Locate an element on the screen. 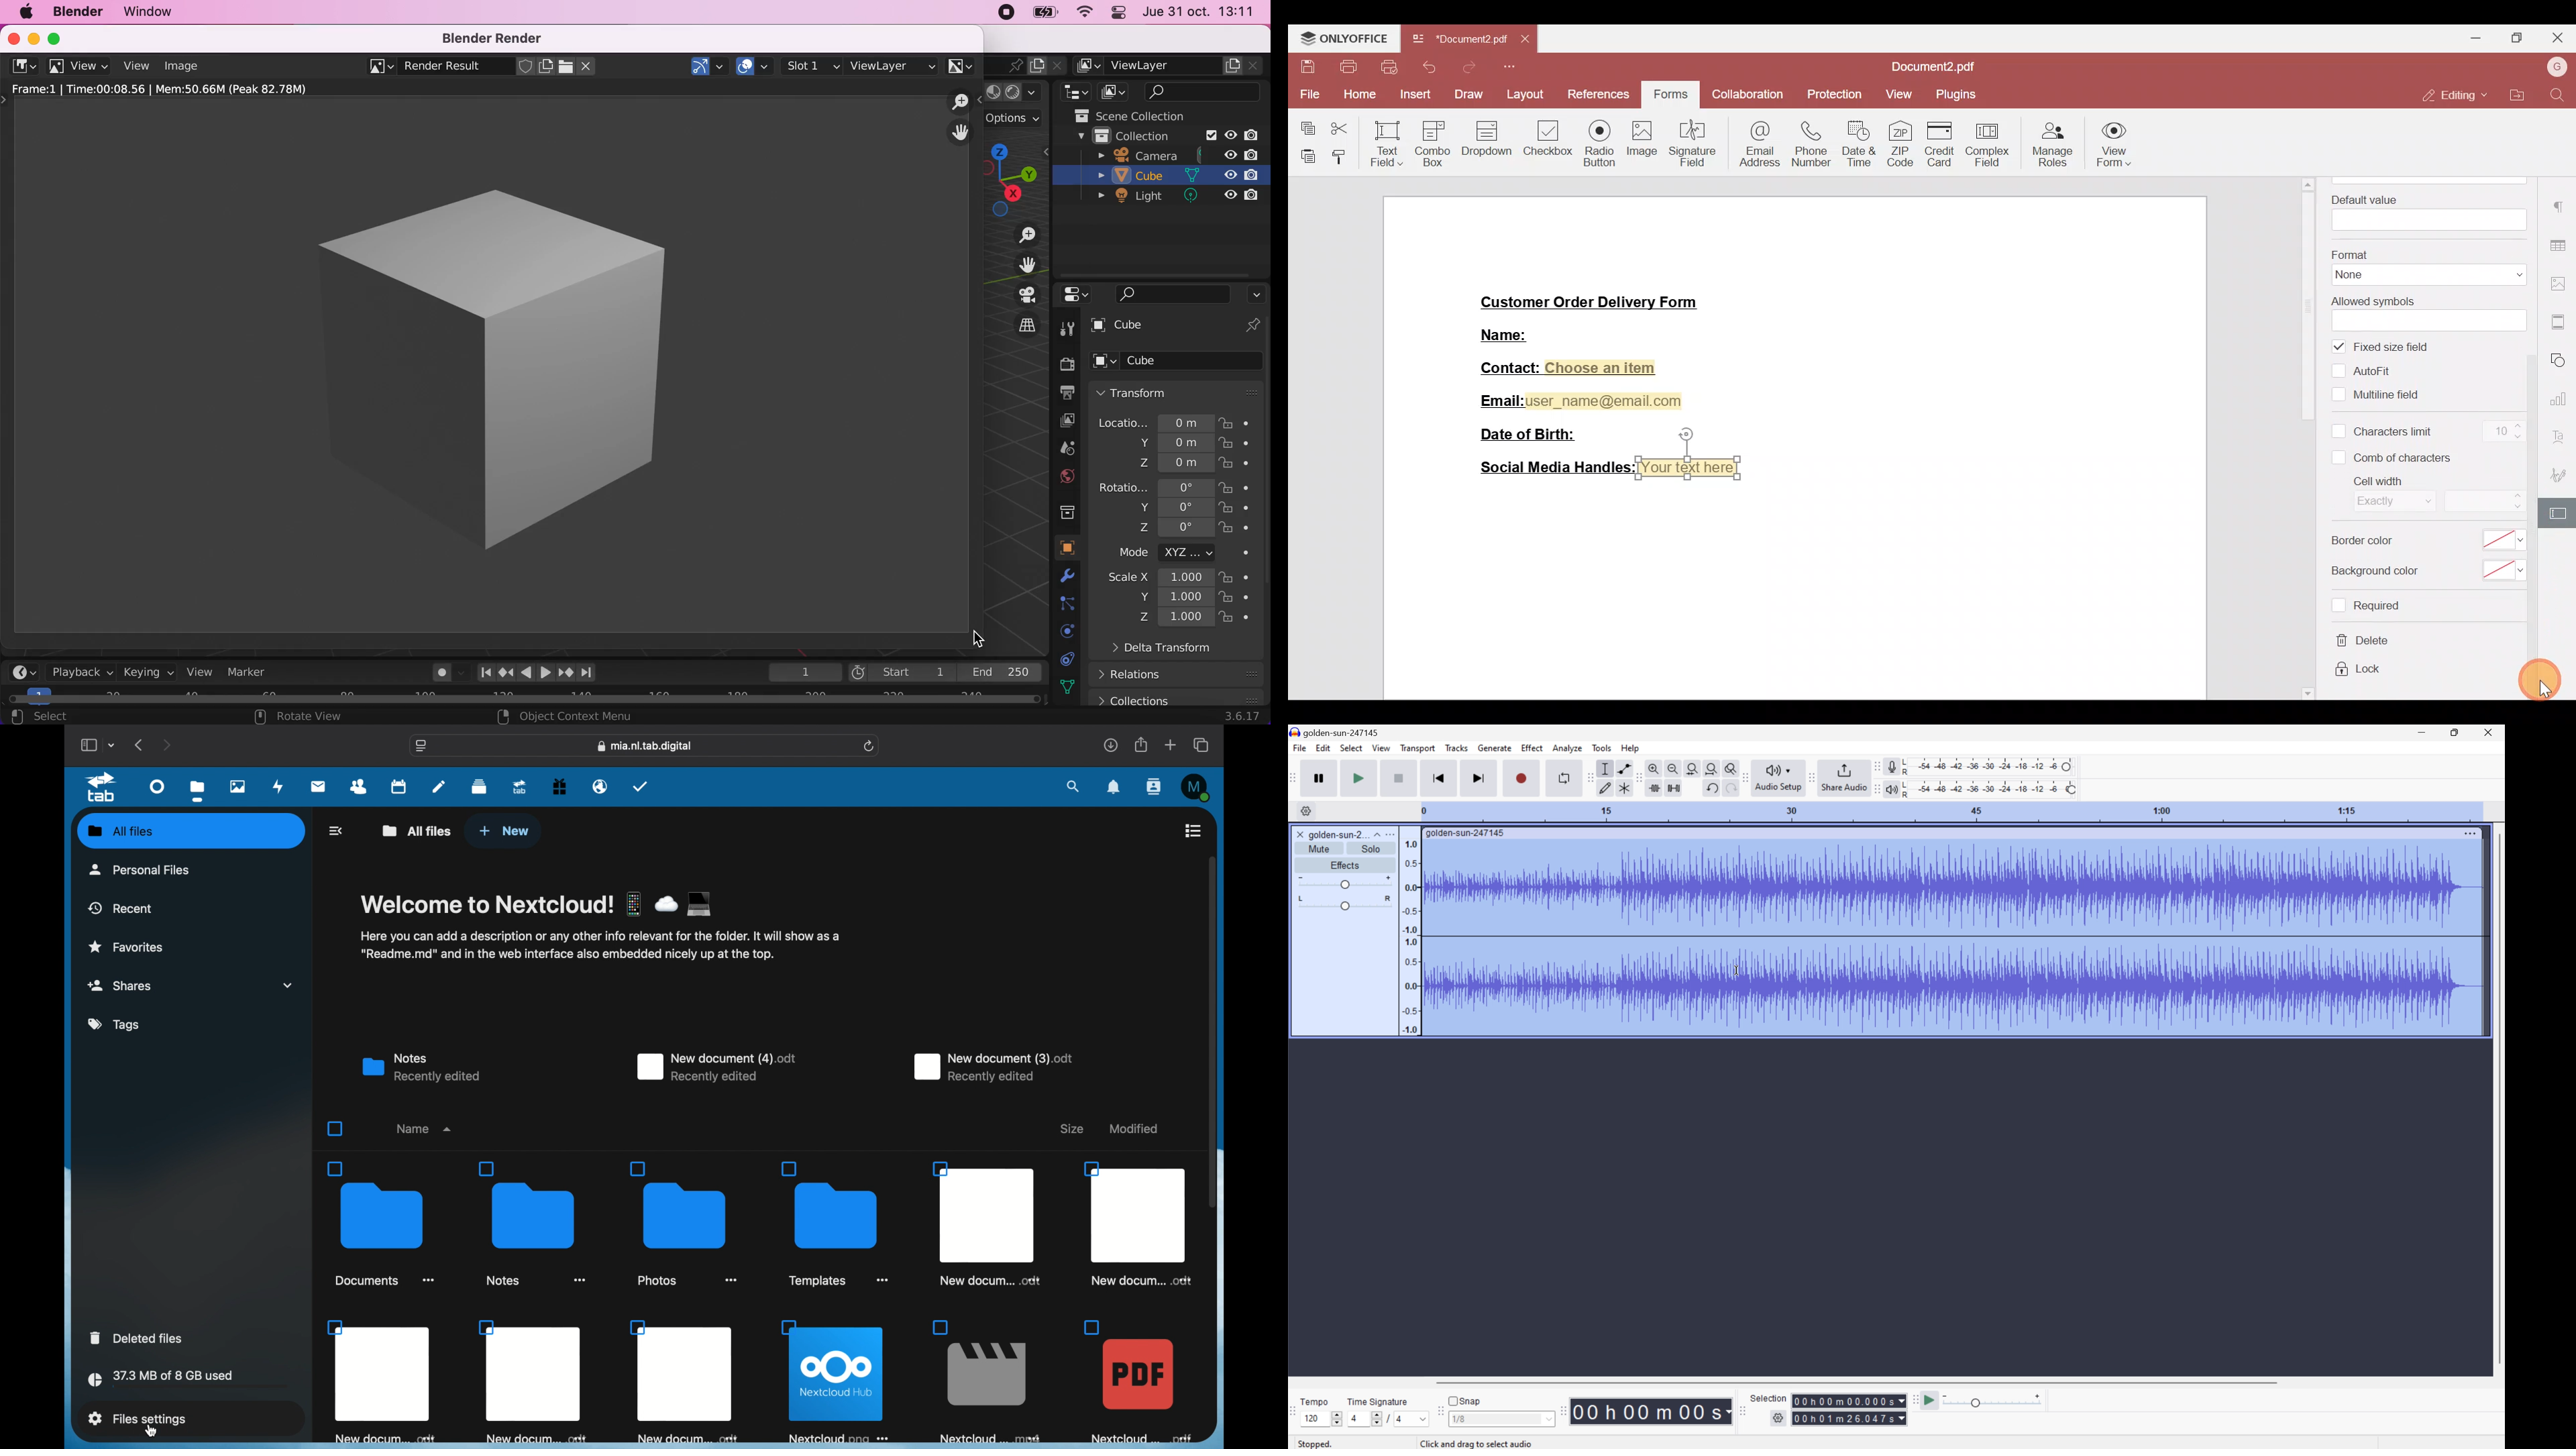  file is located at coordinates (381, 1223).